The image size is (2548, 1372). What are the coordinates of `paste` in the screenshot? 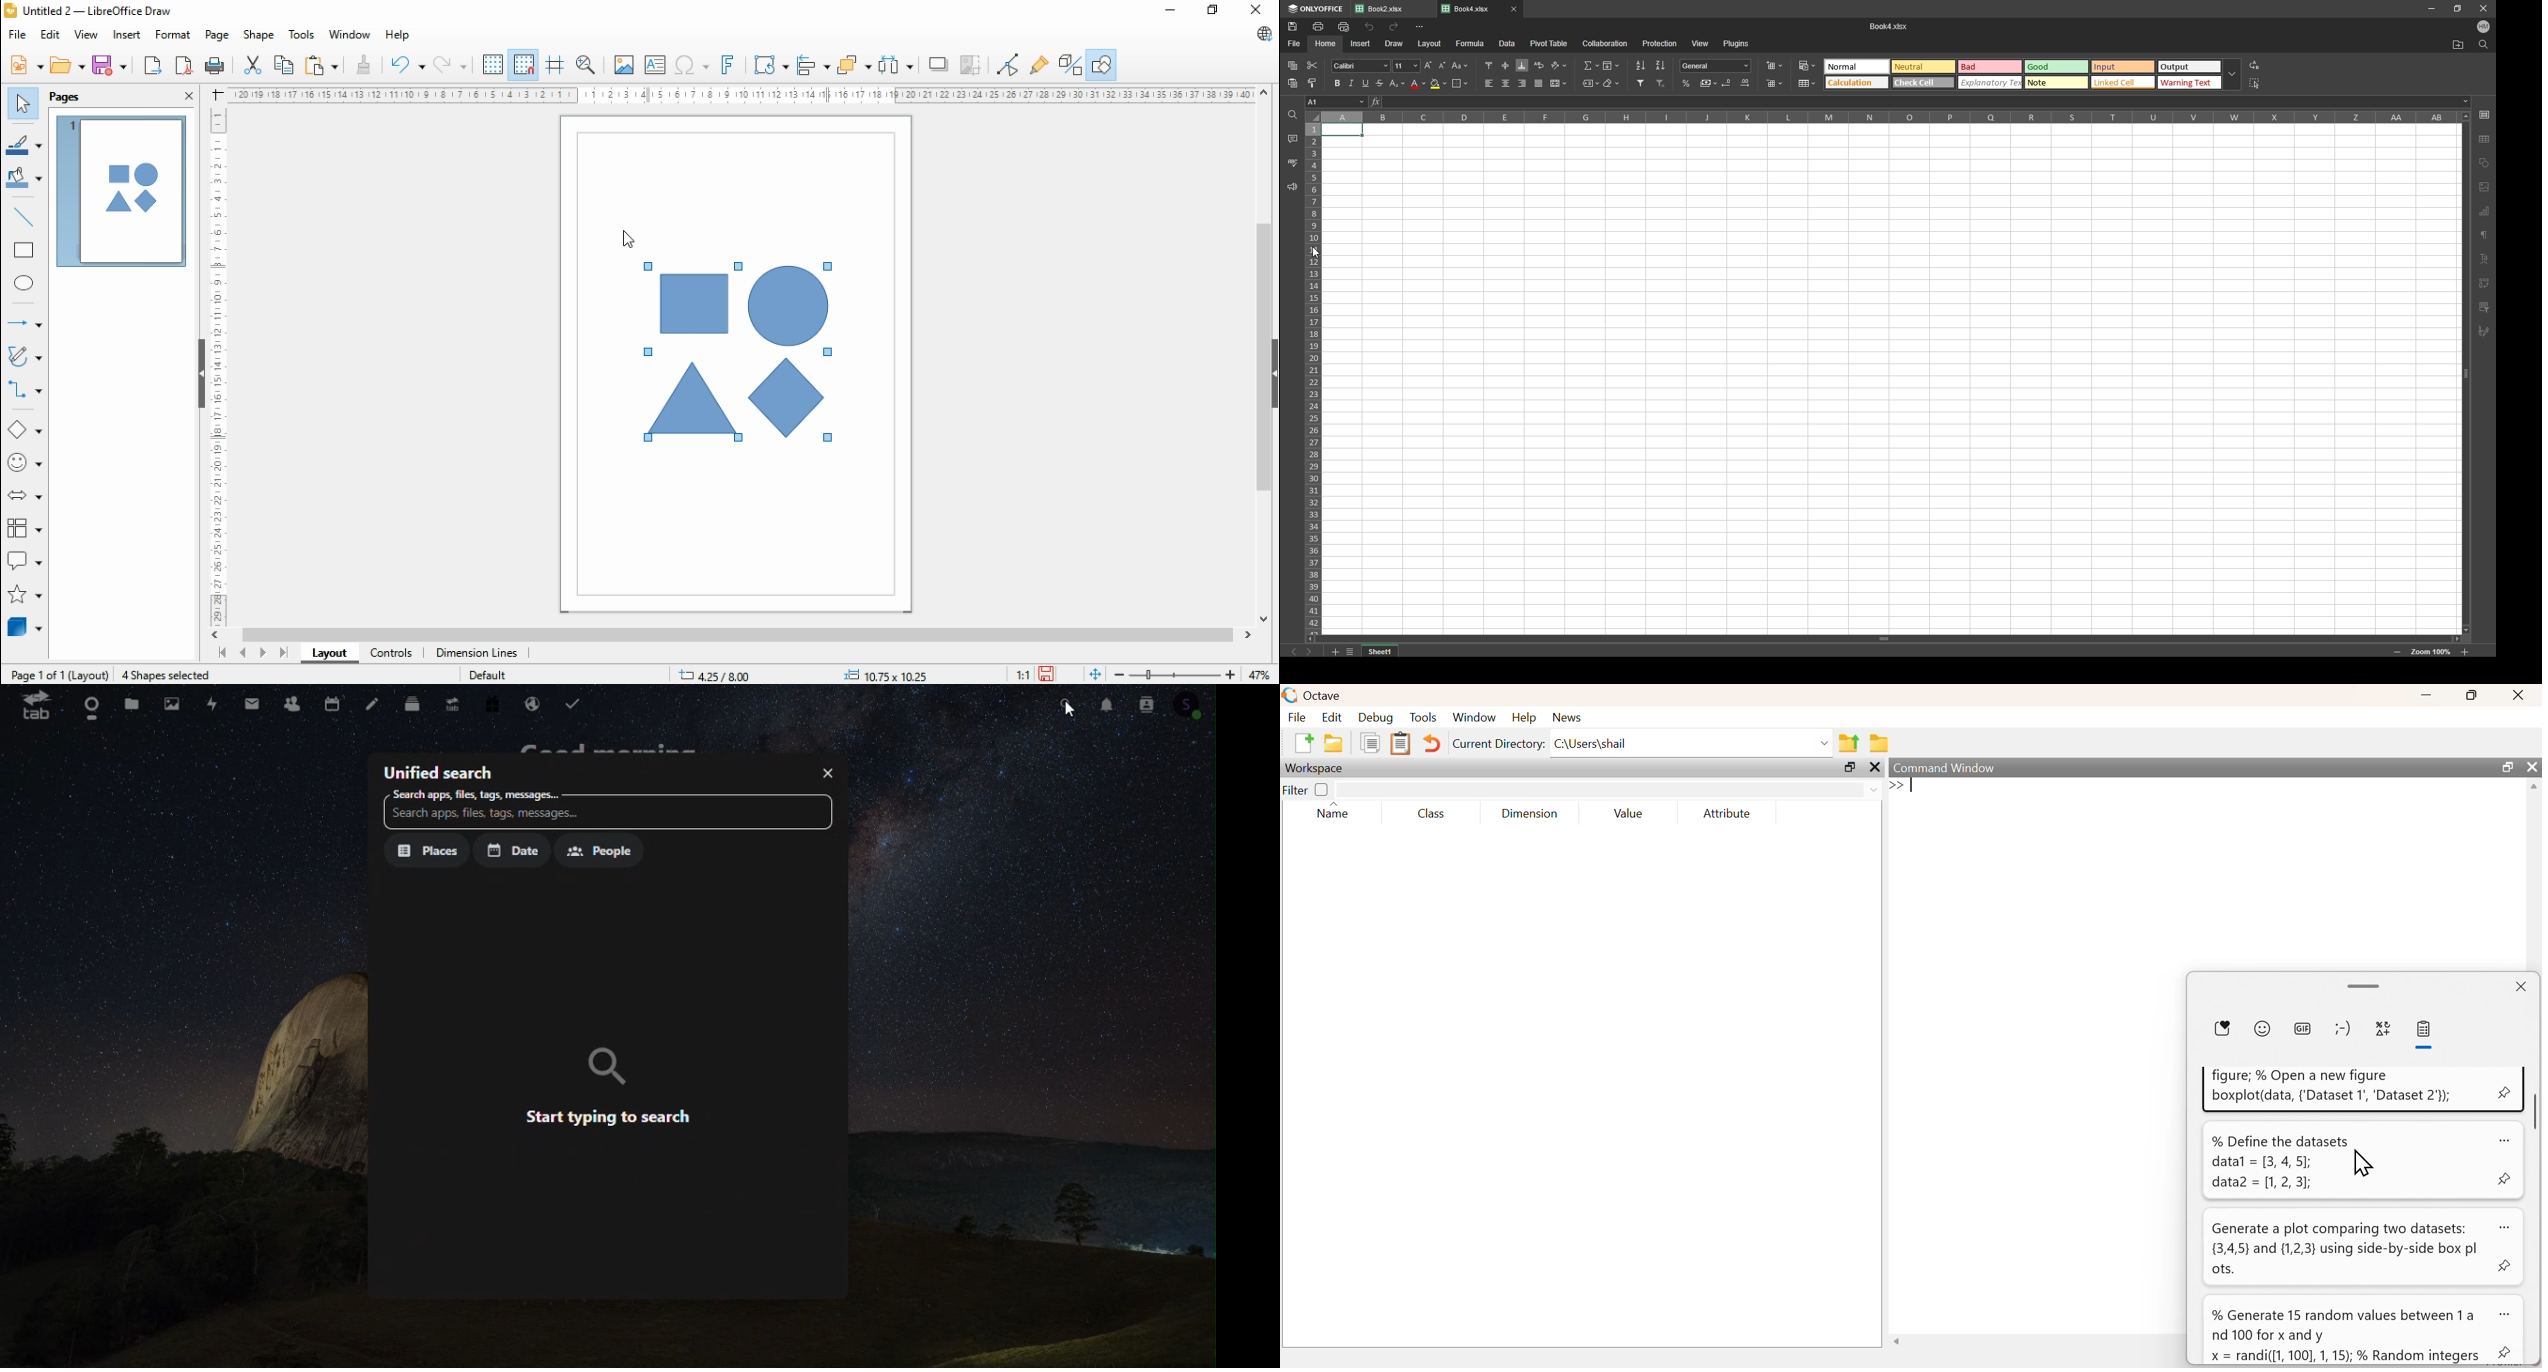 It's located at (320, 64).